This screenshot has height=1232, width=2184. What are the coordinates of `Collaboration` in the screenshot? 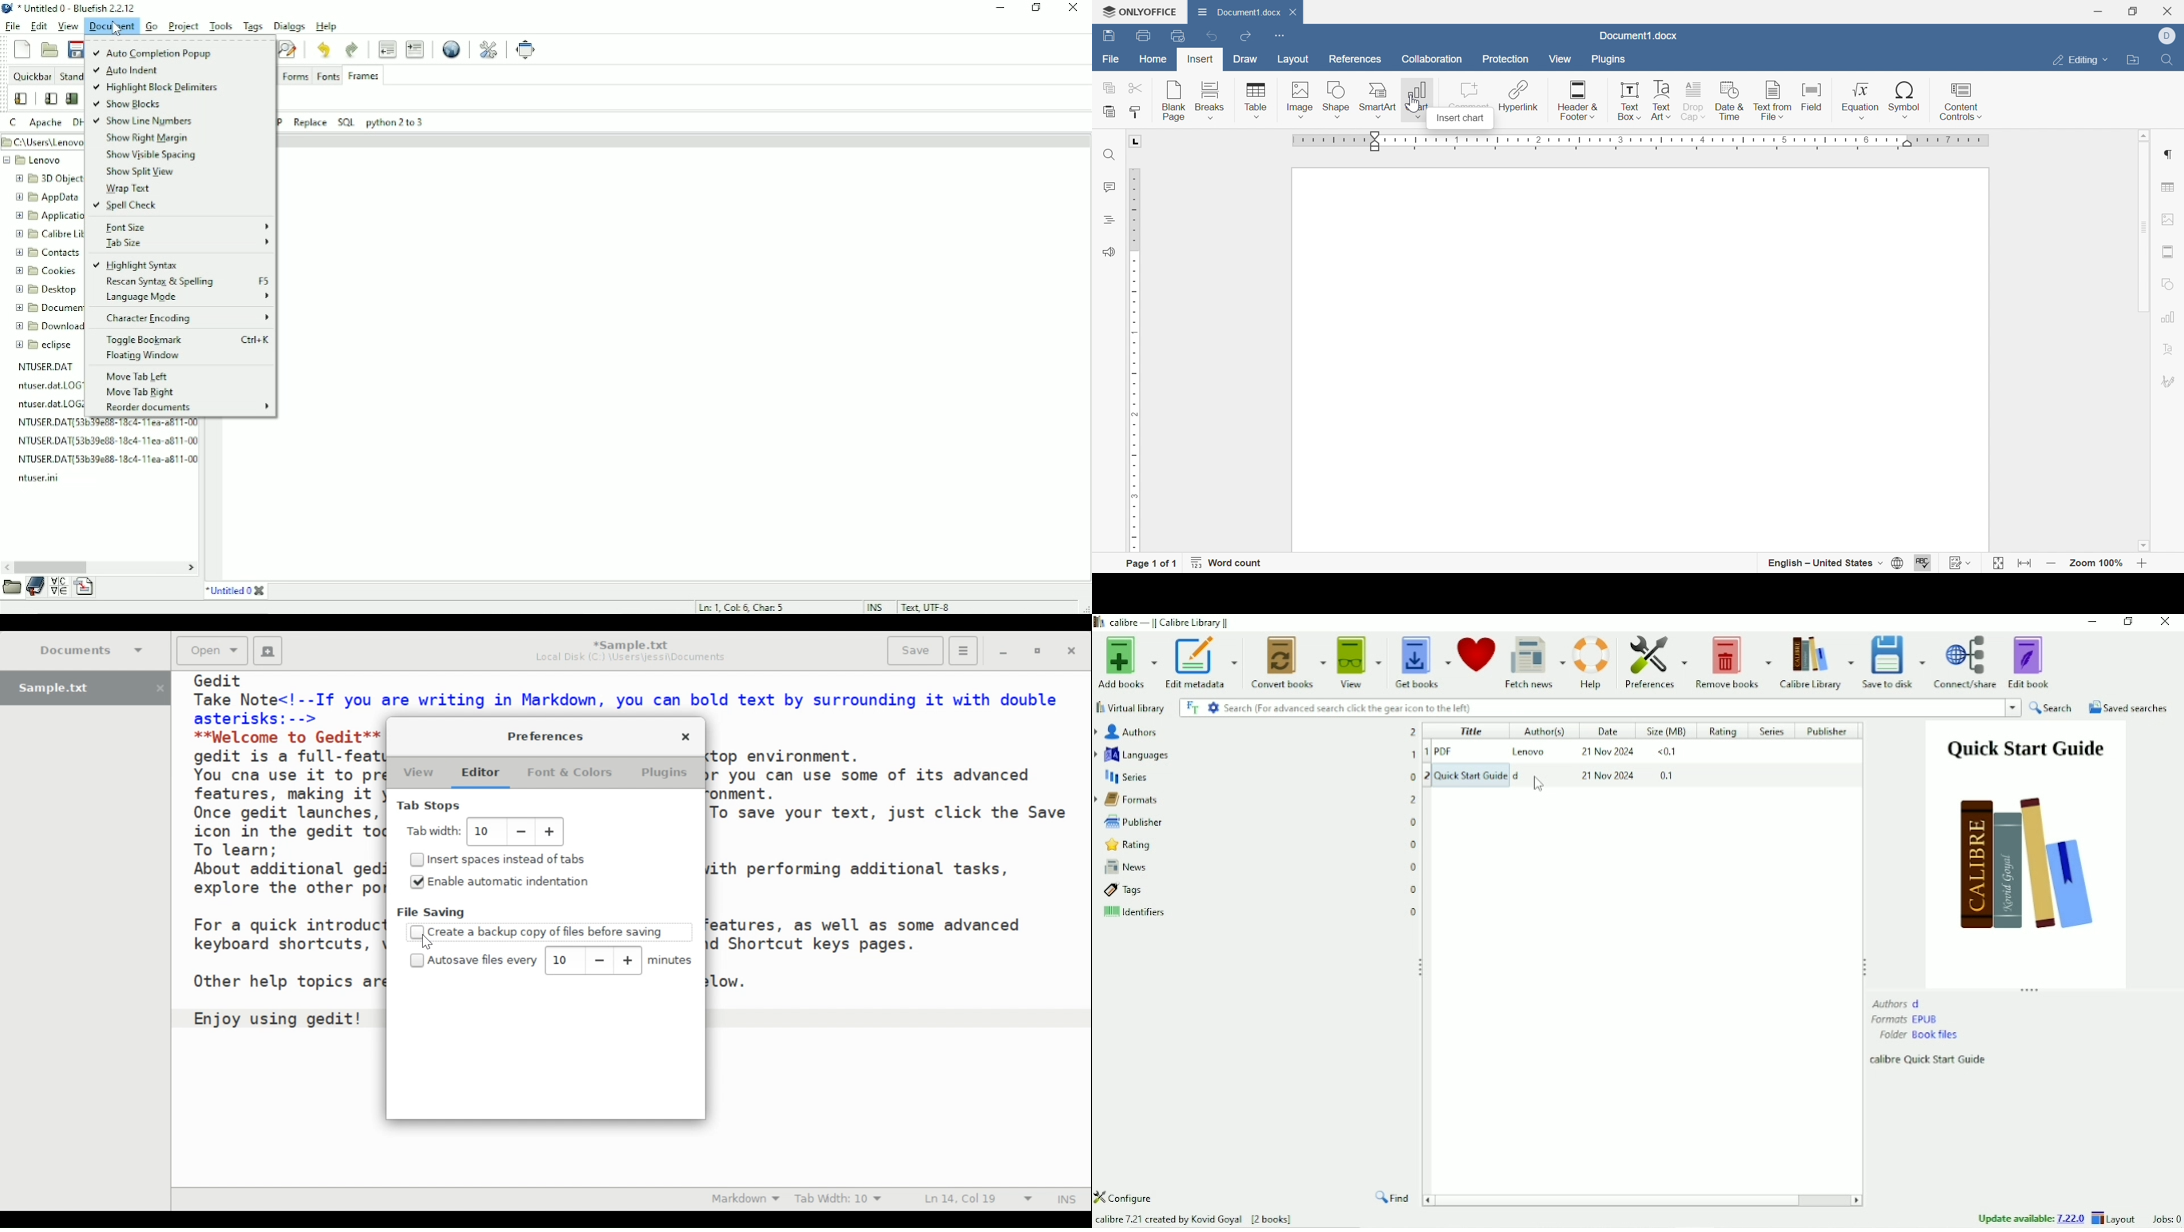 It's located at (1432, 61).